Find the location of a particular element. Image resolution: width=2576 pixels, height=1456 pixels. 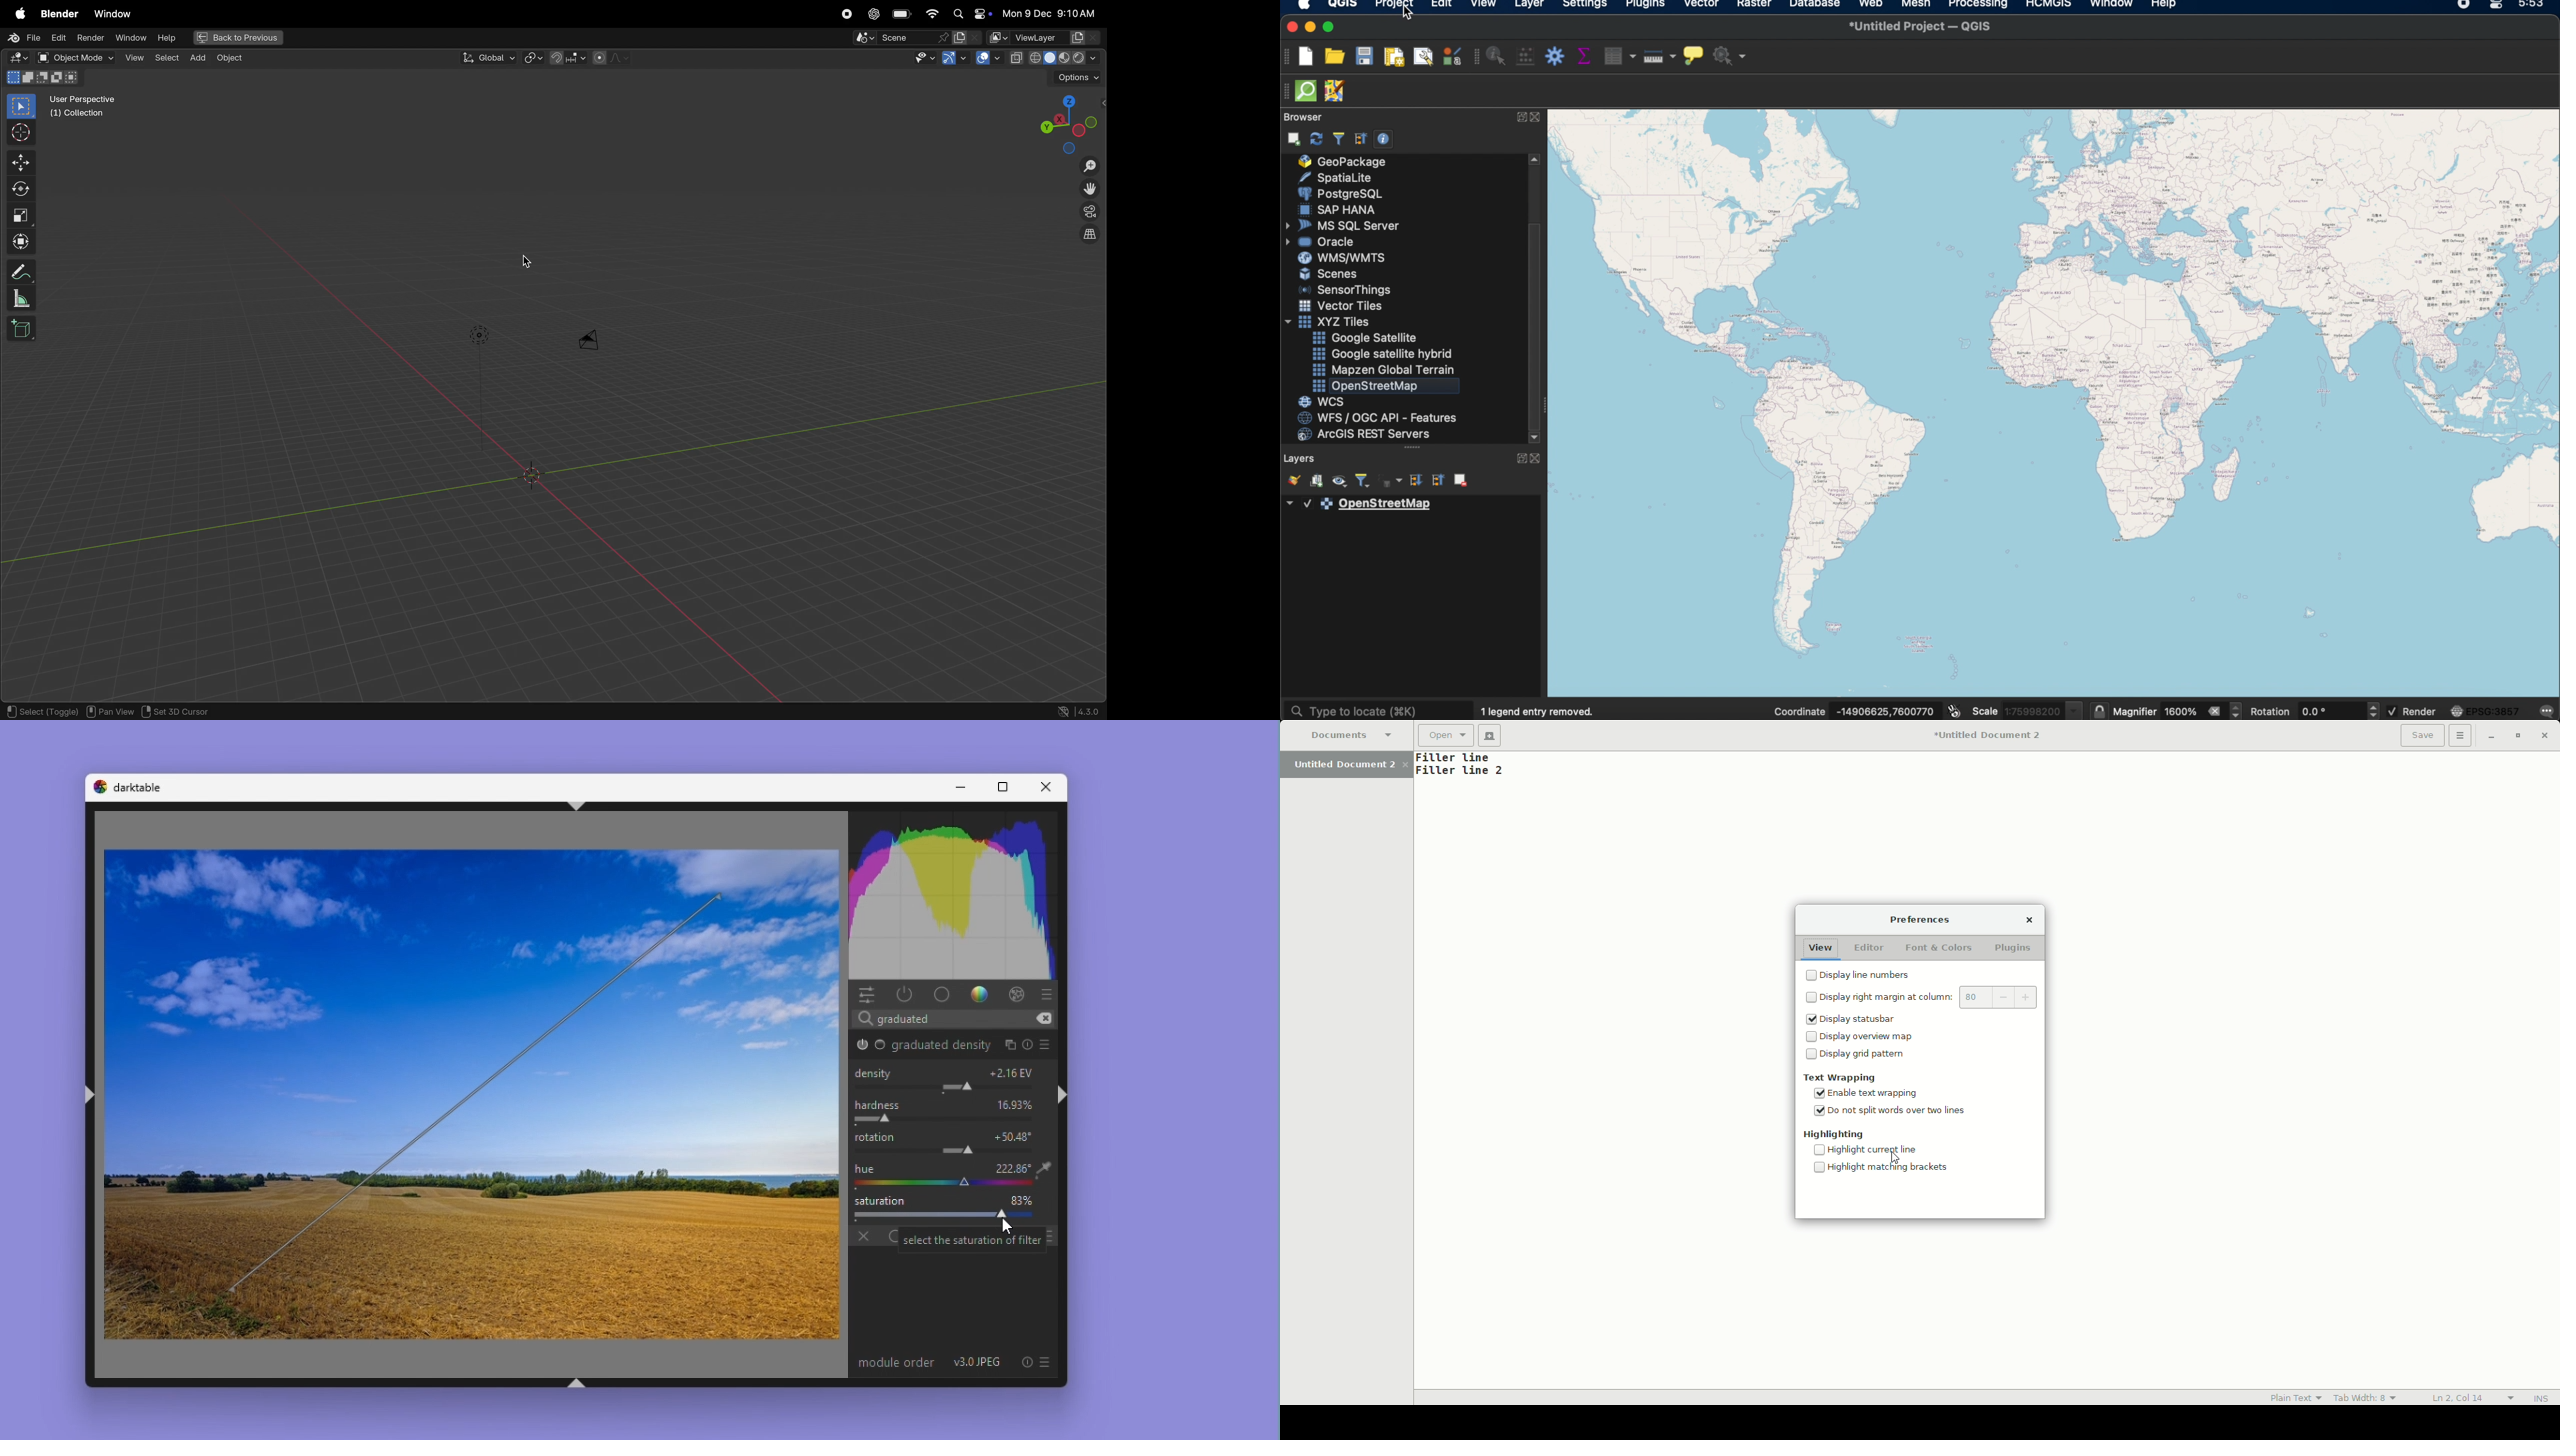

Base is located at coordinates (881, 1046).